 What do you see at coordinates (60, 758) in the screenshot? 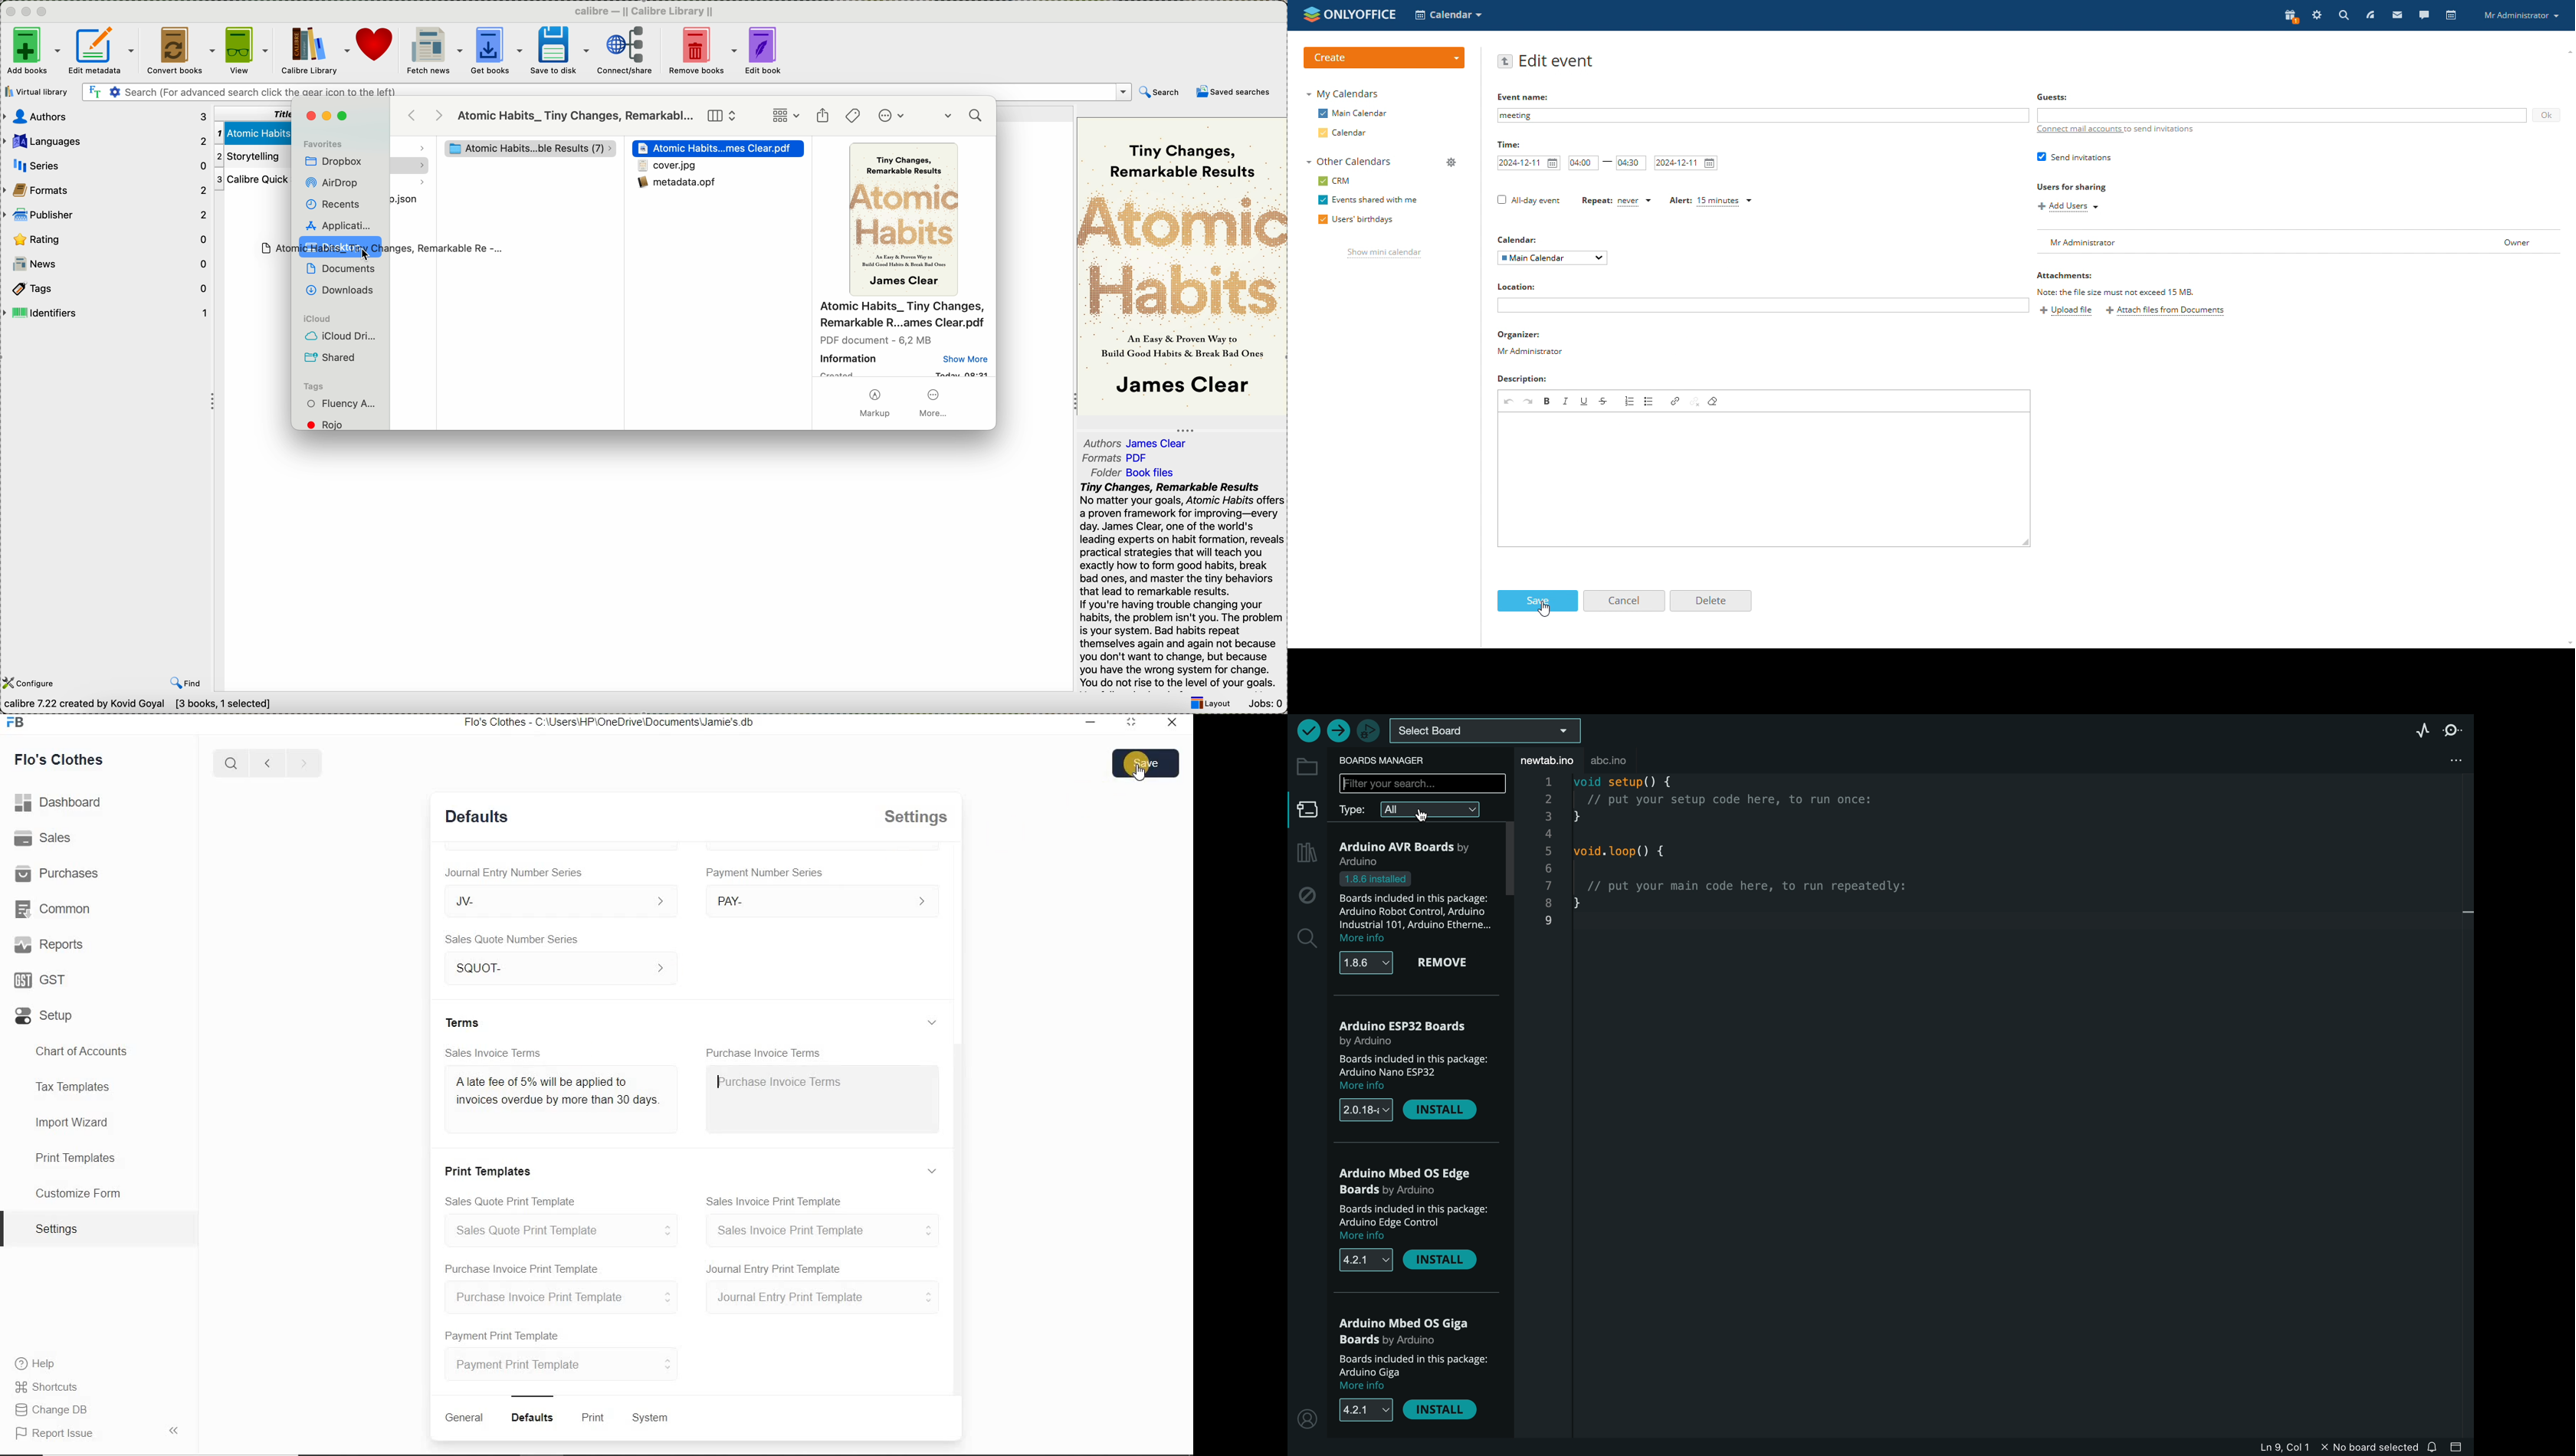
I see `Flo's Clothes` at bounding box center [60, 758].